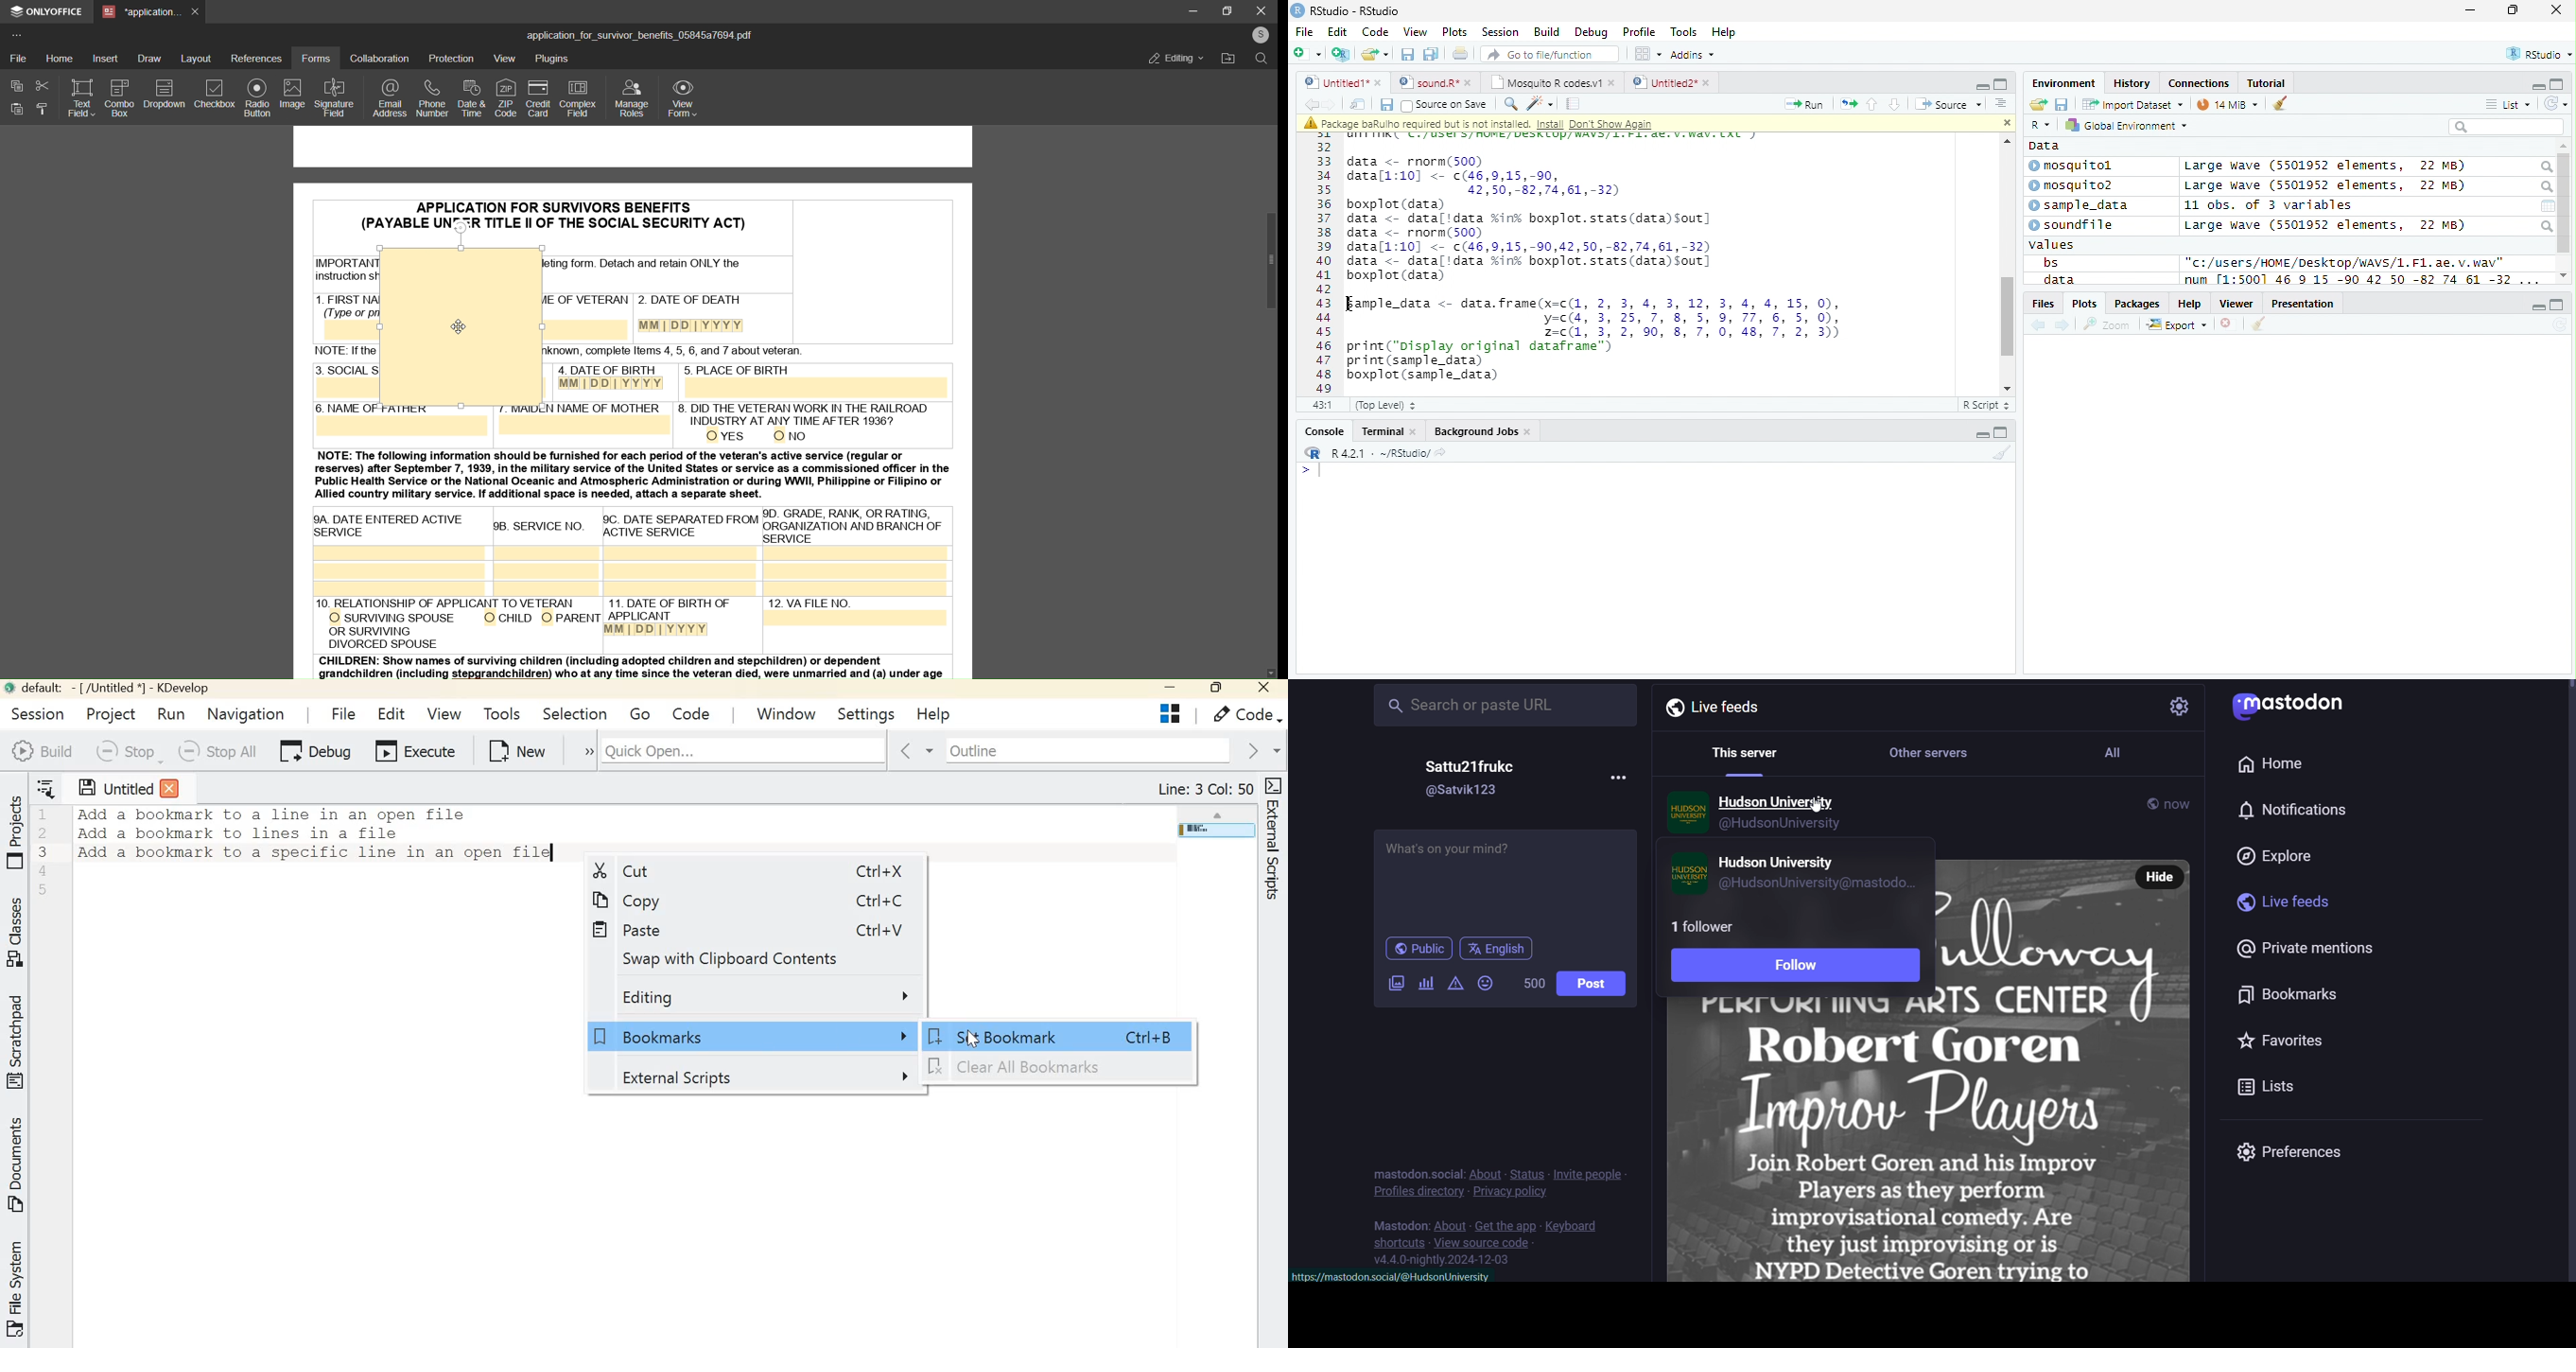  What do you see at coordinates (1707, 706) in the screenshot?
I see `live feed` at bounding box center [1707, 706].